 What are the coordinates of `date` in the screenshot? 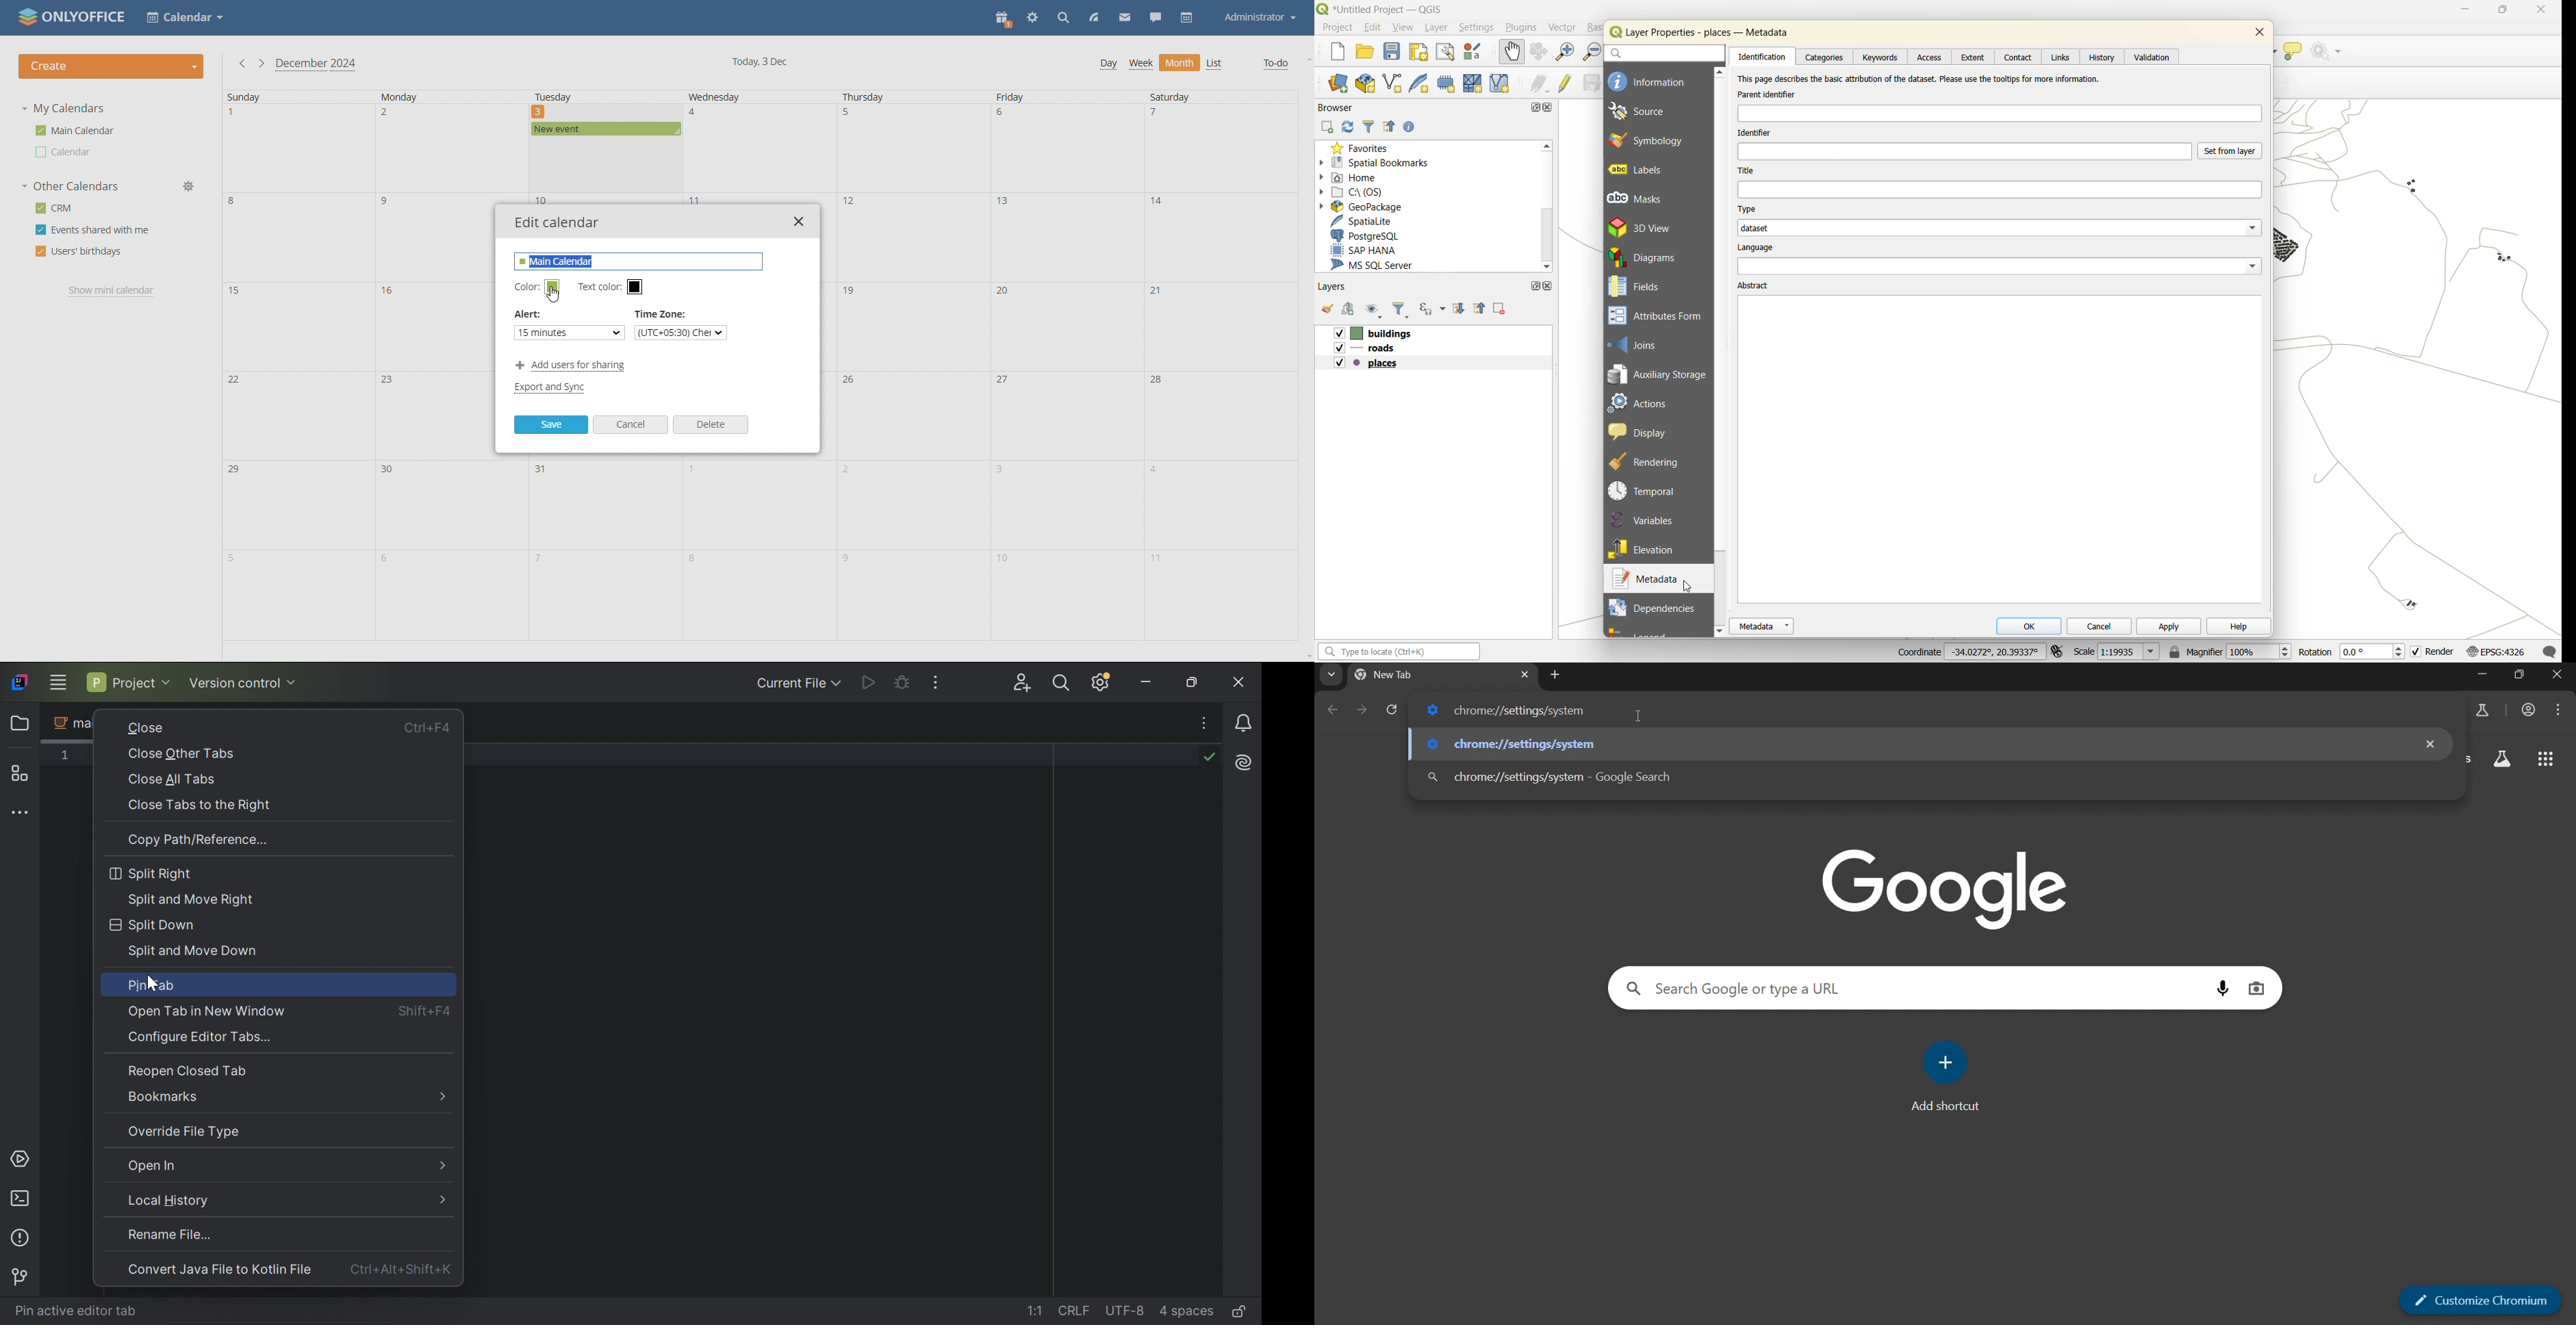 It's located at (1219, 148).